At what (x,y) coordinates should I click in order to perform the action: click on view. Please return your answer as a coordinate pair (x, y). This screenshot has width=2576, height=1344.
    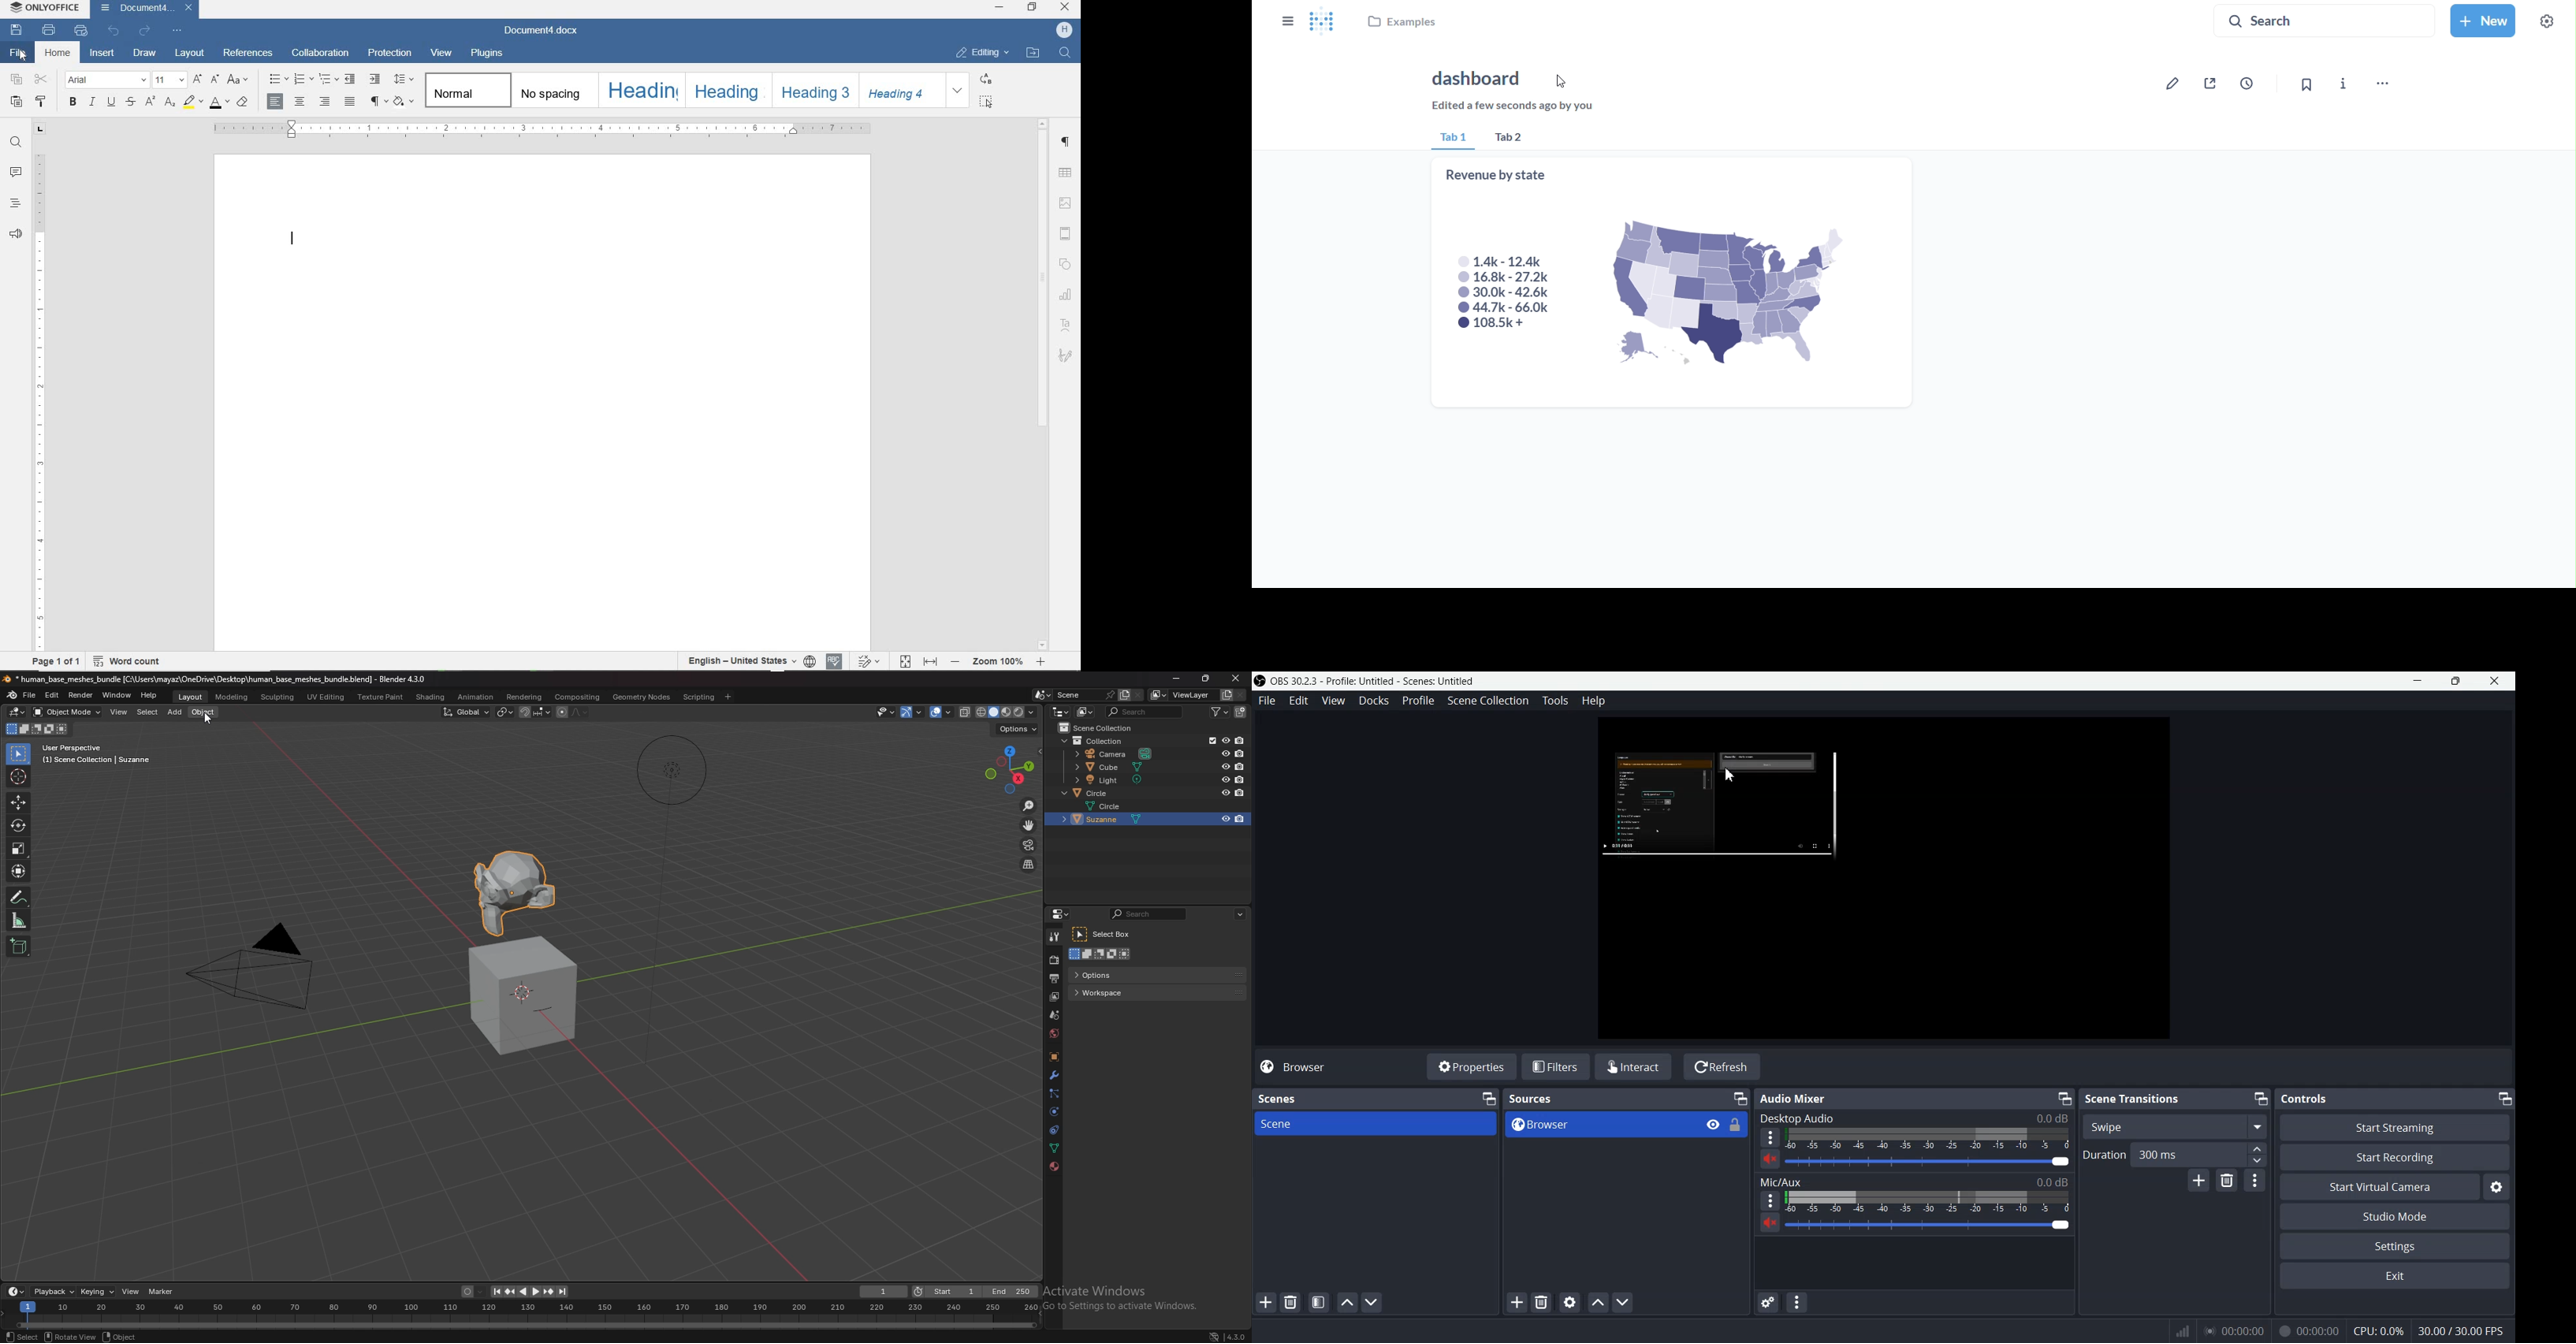
    Looking at the image, I should click on (443, 54).